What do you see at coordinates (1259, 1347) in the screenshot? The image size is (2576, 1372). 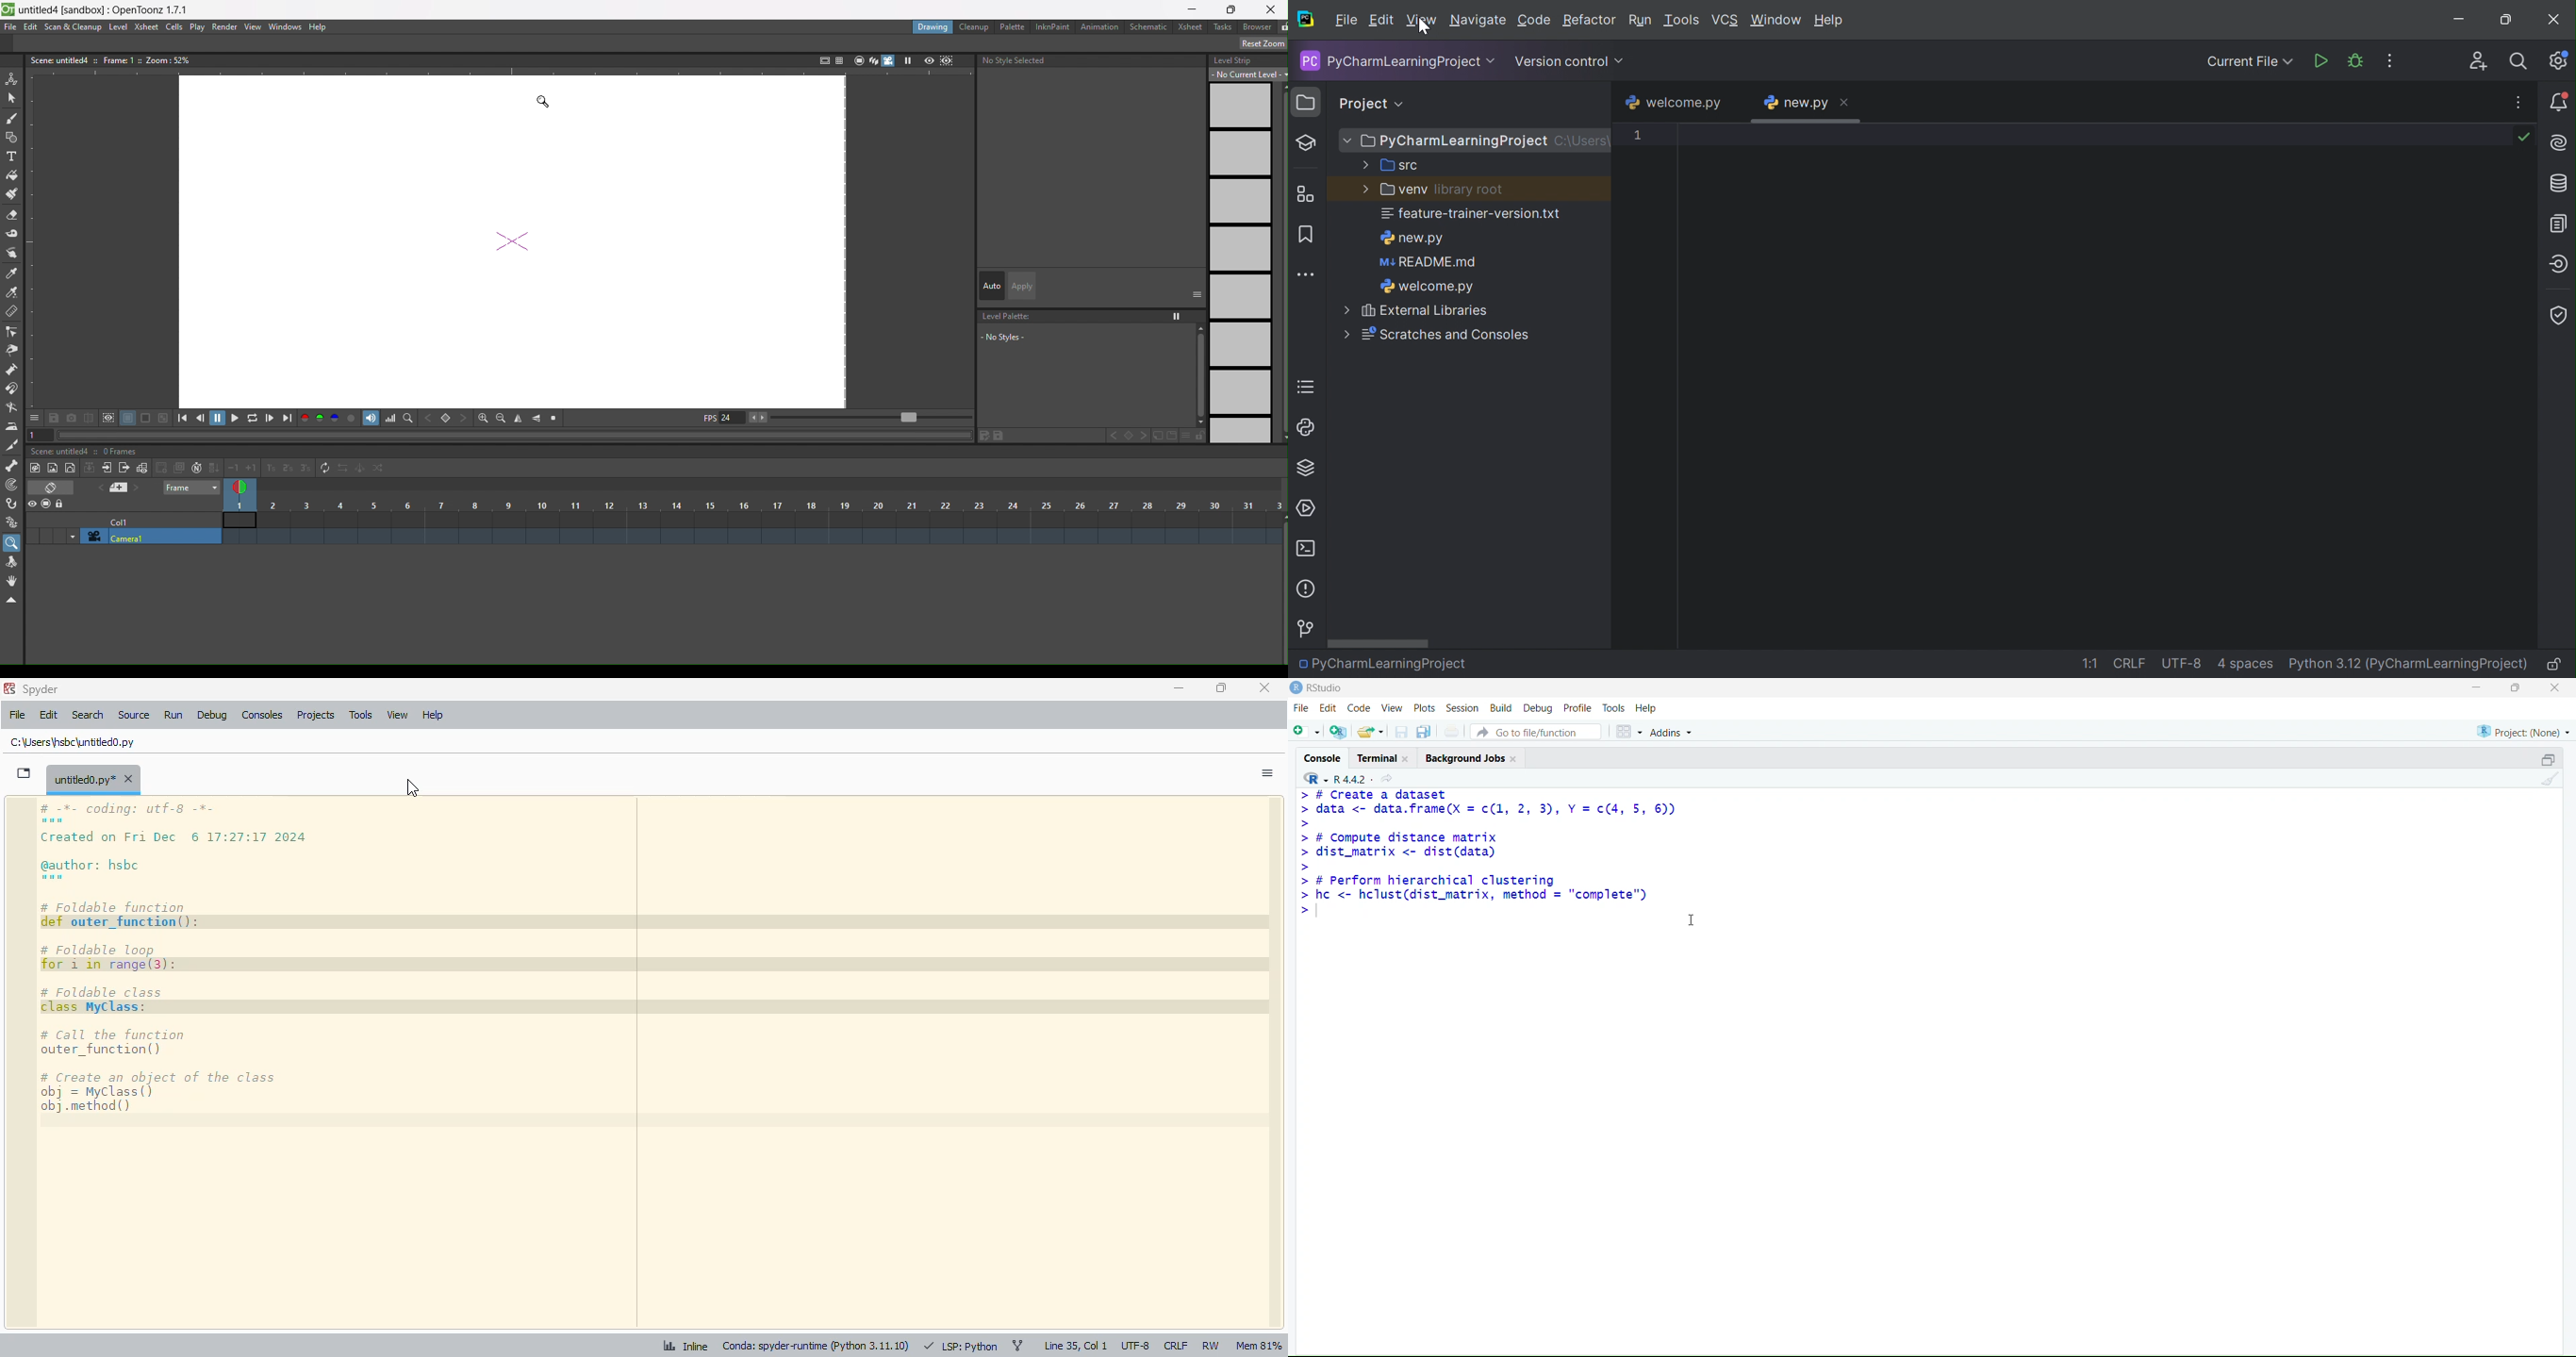 I see `mem 81%` at bounding box center [1259, 1347].